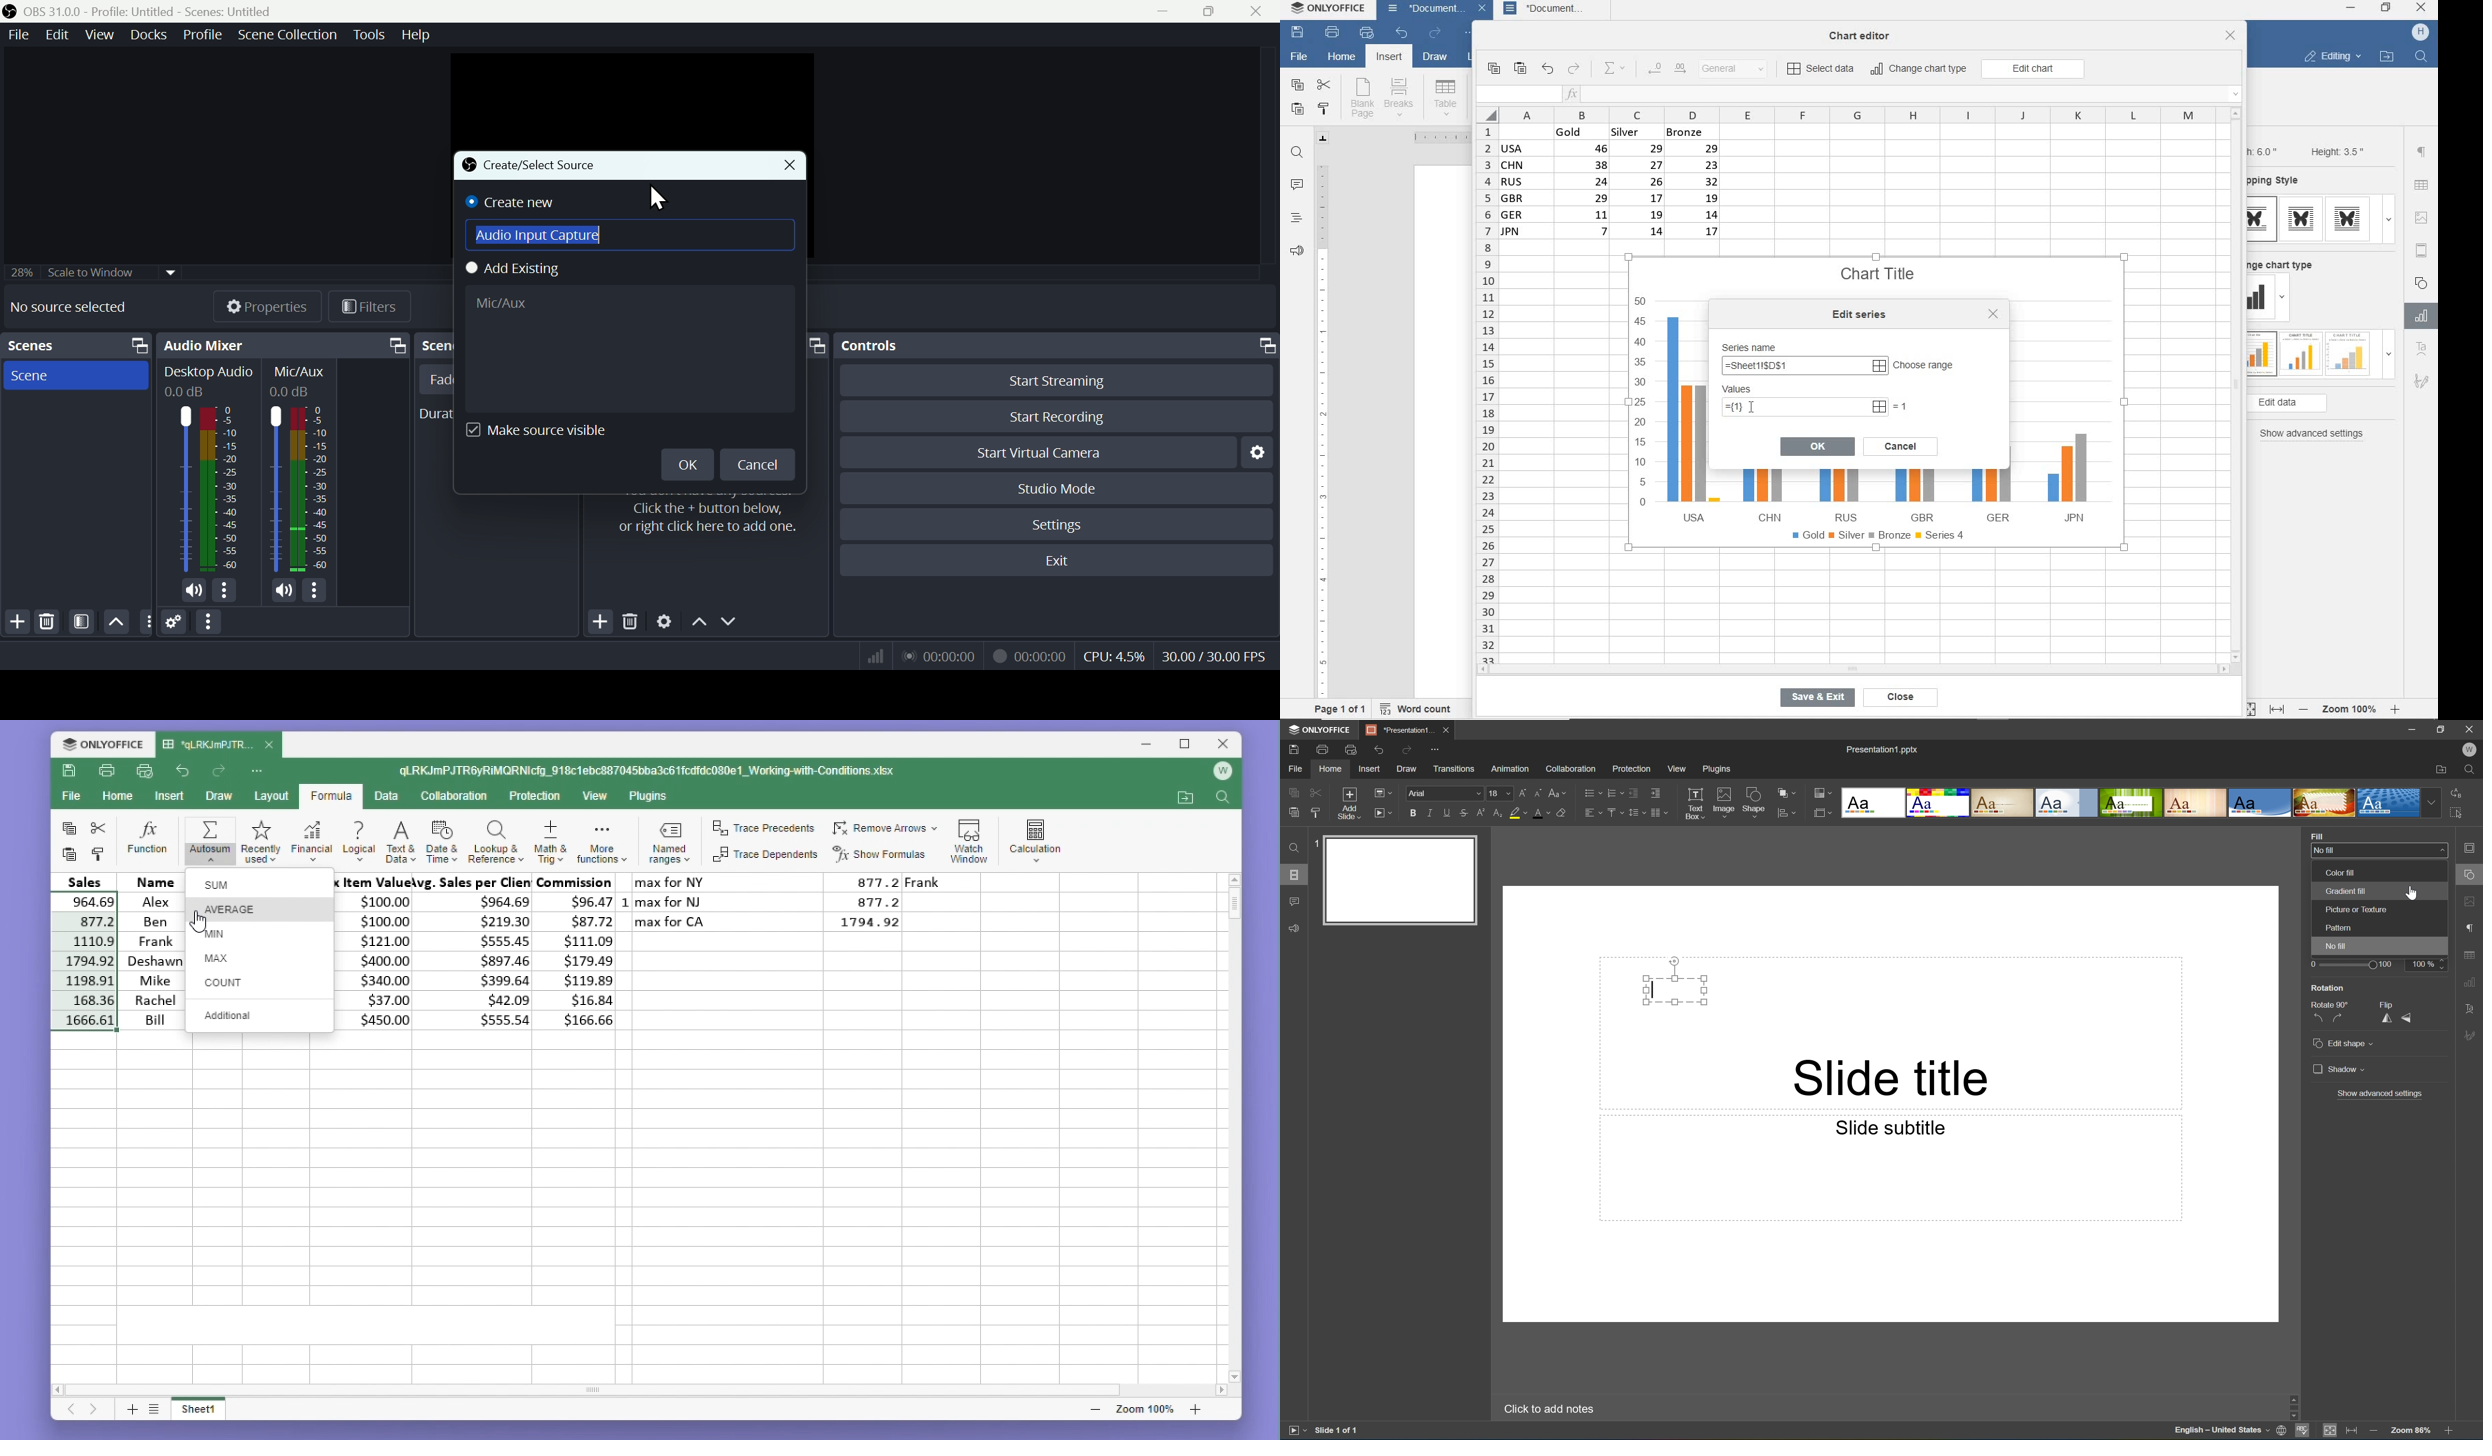 The height and width of the screenshot is (1456, 2492). I want to click on Cursor, so click(2411, 892).